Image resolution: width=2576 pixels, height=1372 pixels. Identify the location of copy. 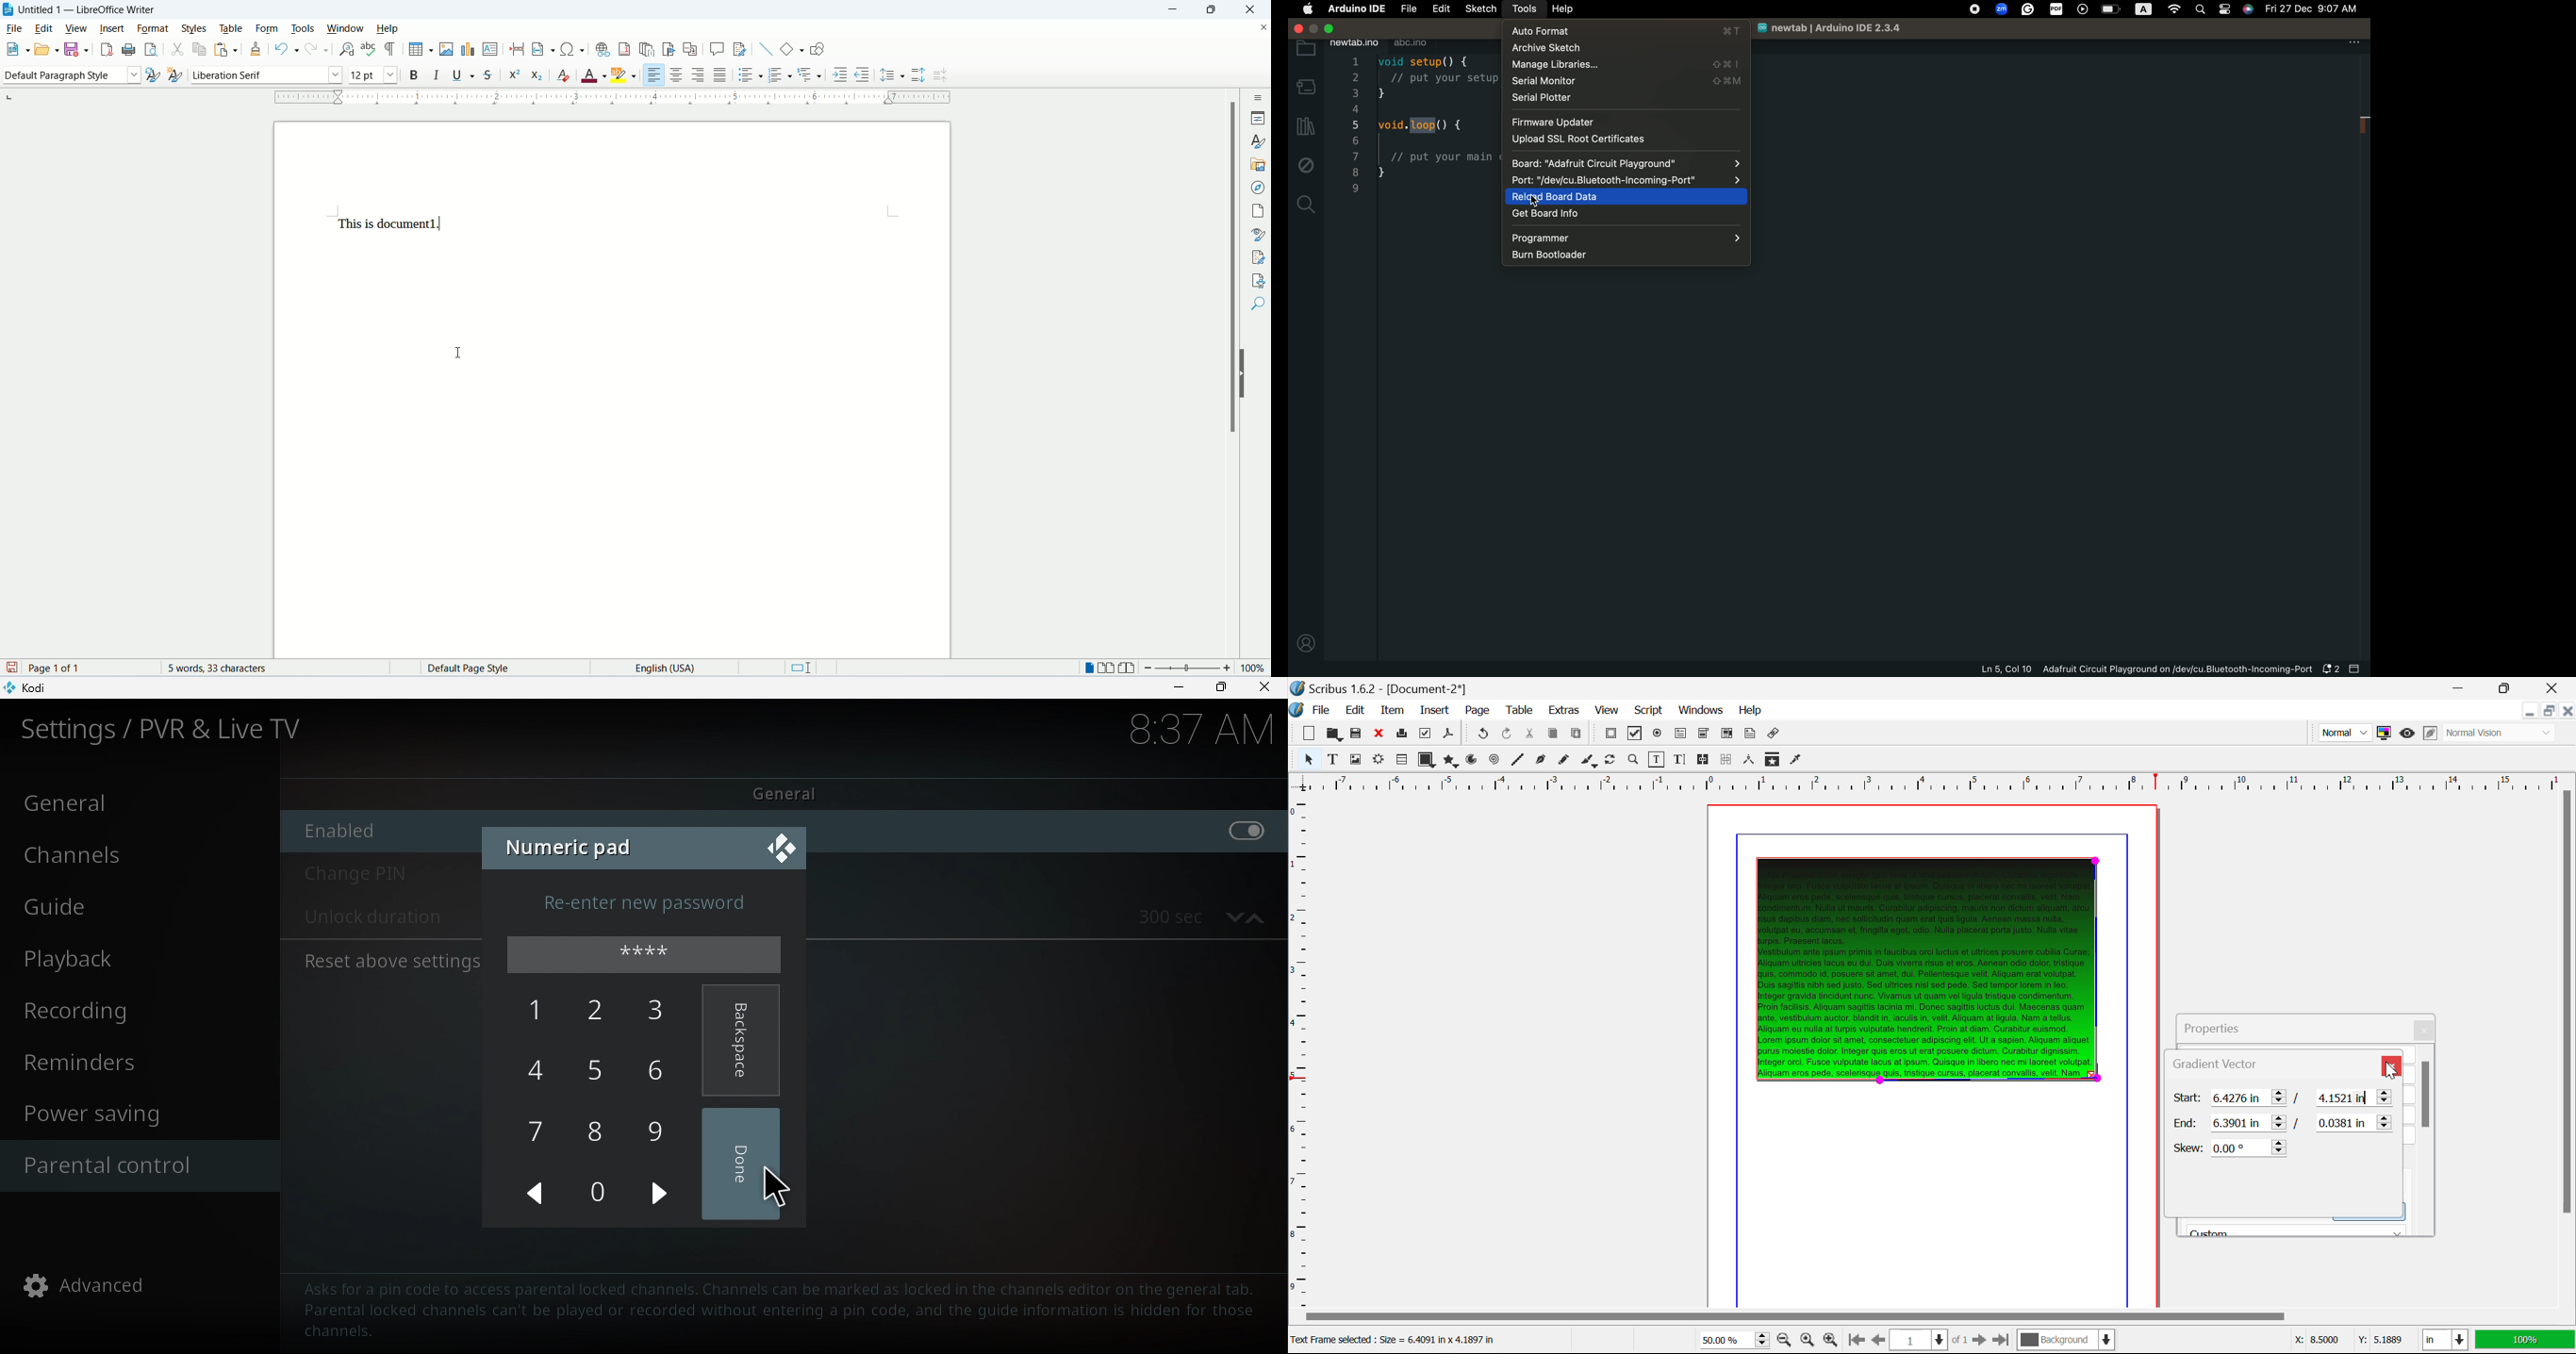
(199, 52).